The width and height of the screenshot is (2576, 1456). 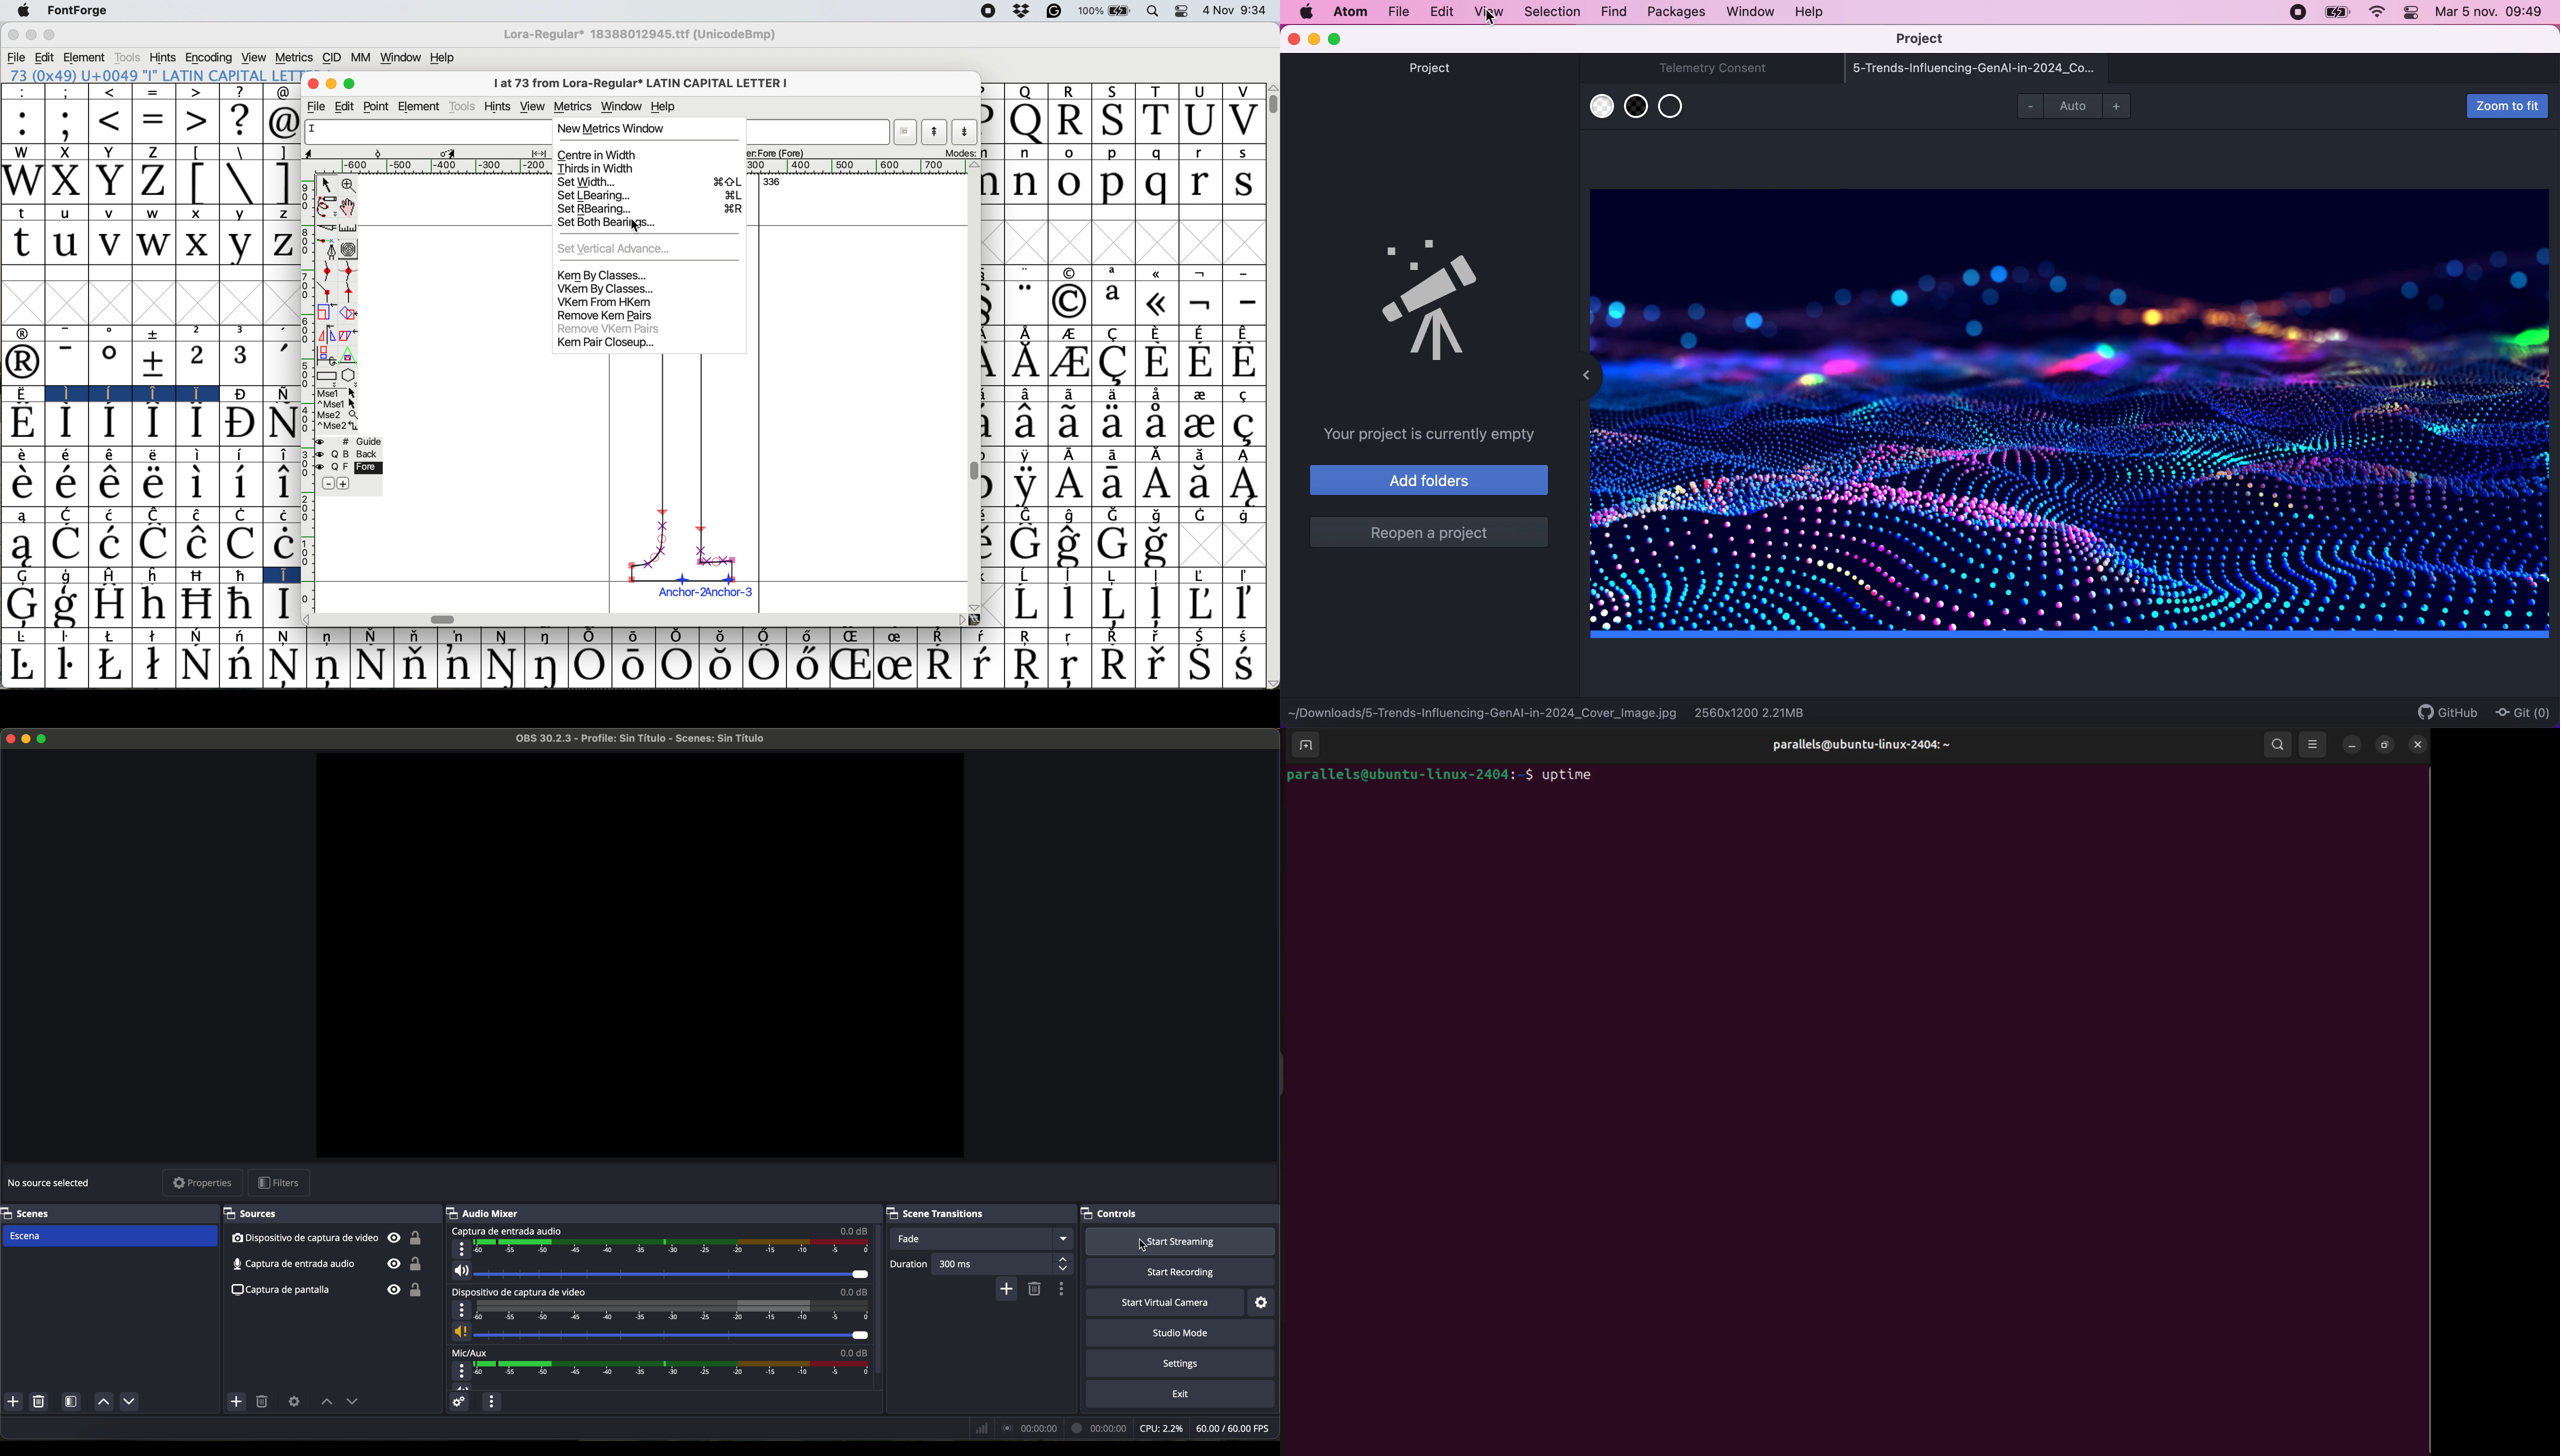 What do you see at coordinates (646, 85) in the screenshot?
I see `I at 73from Lora-Regular* LATIN CAPITAL LETTER I` at bounding box center [646, 85].